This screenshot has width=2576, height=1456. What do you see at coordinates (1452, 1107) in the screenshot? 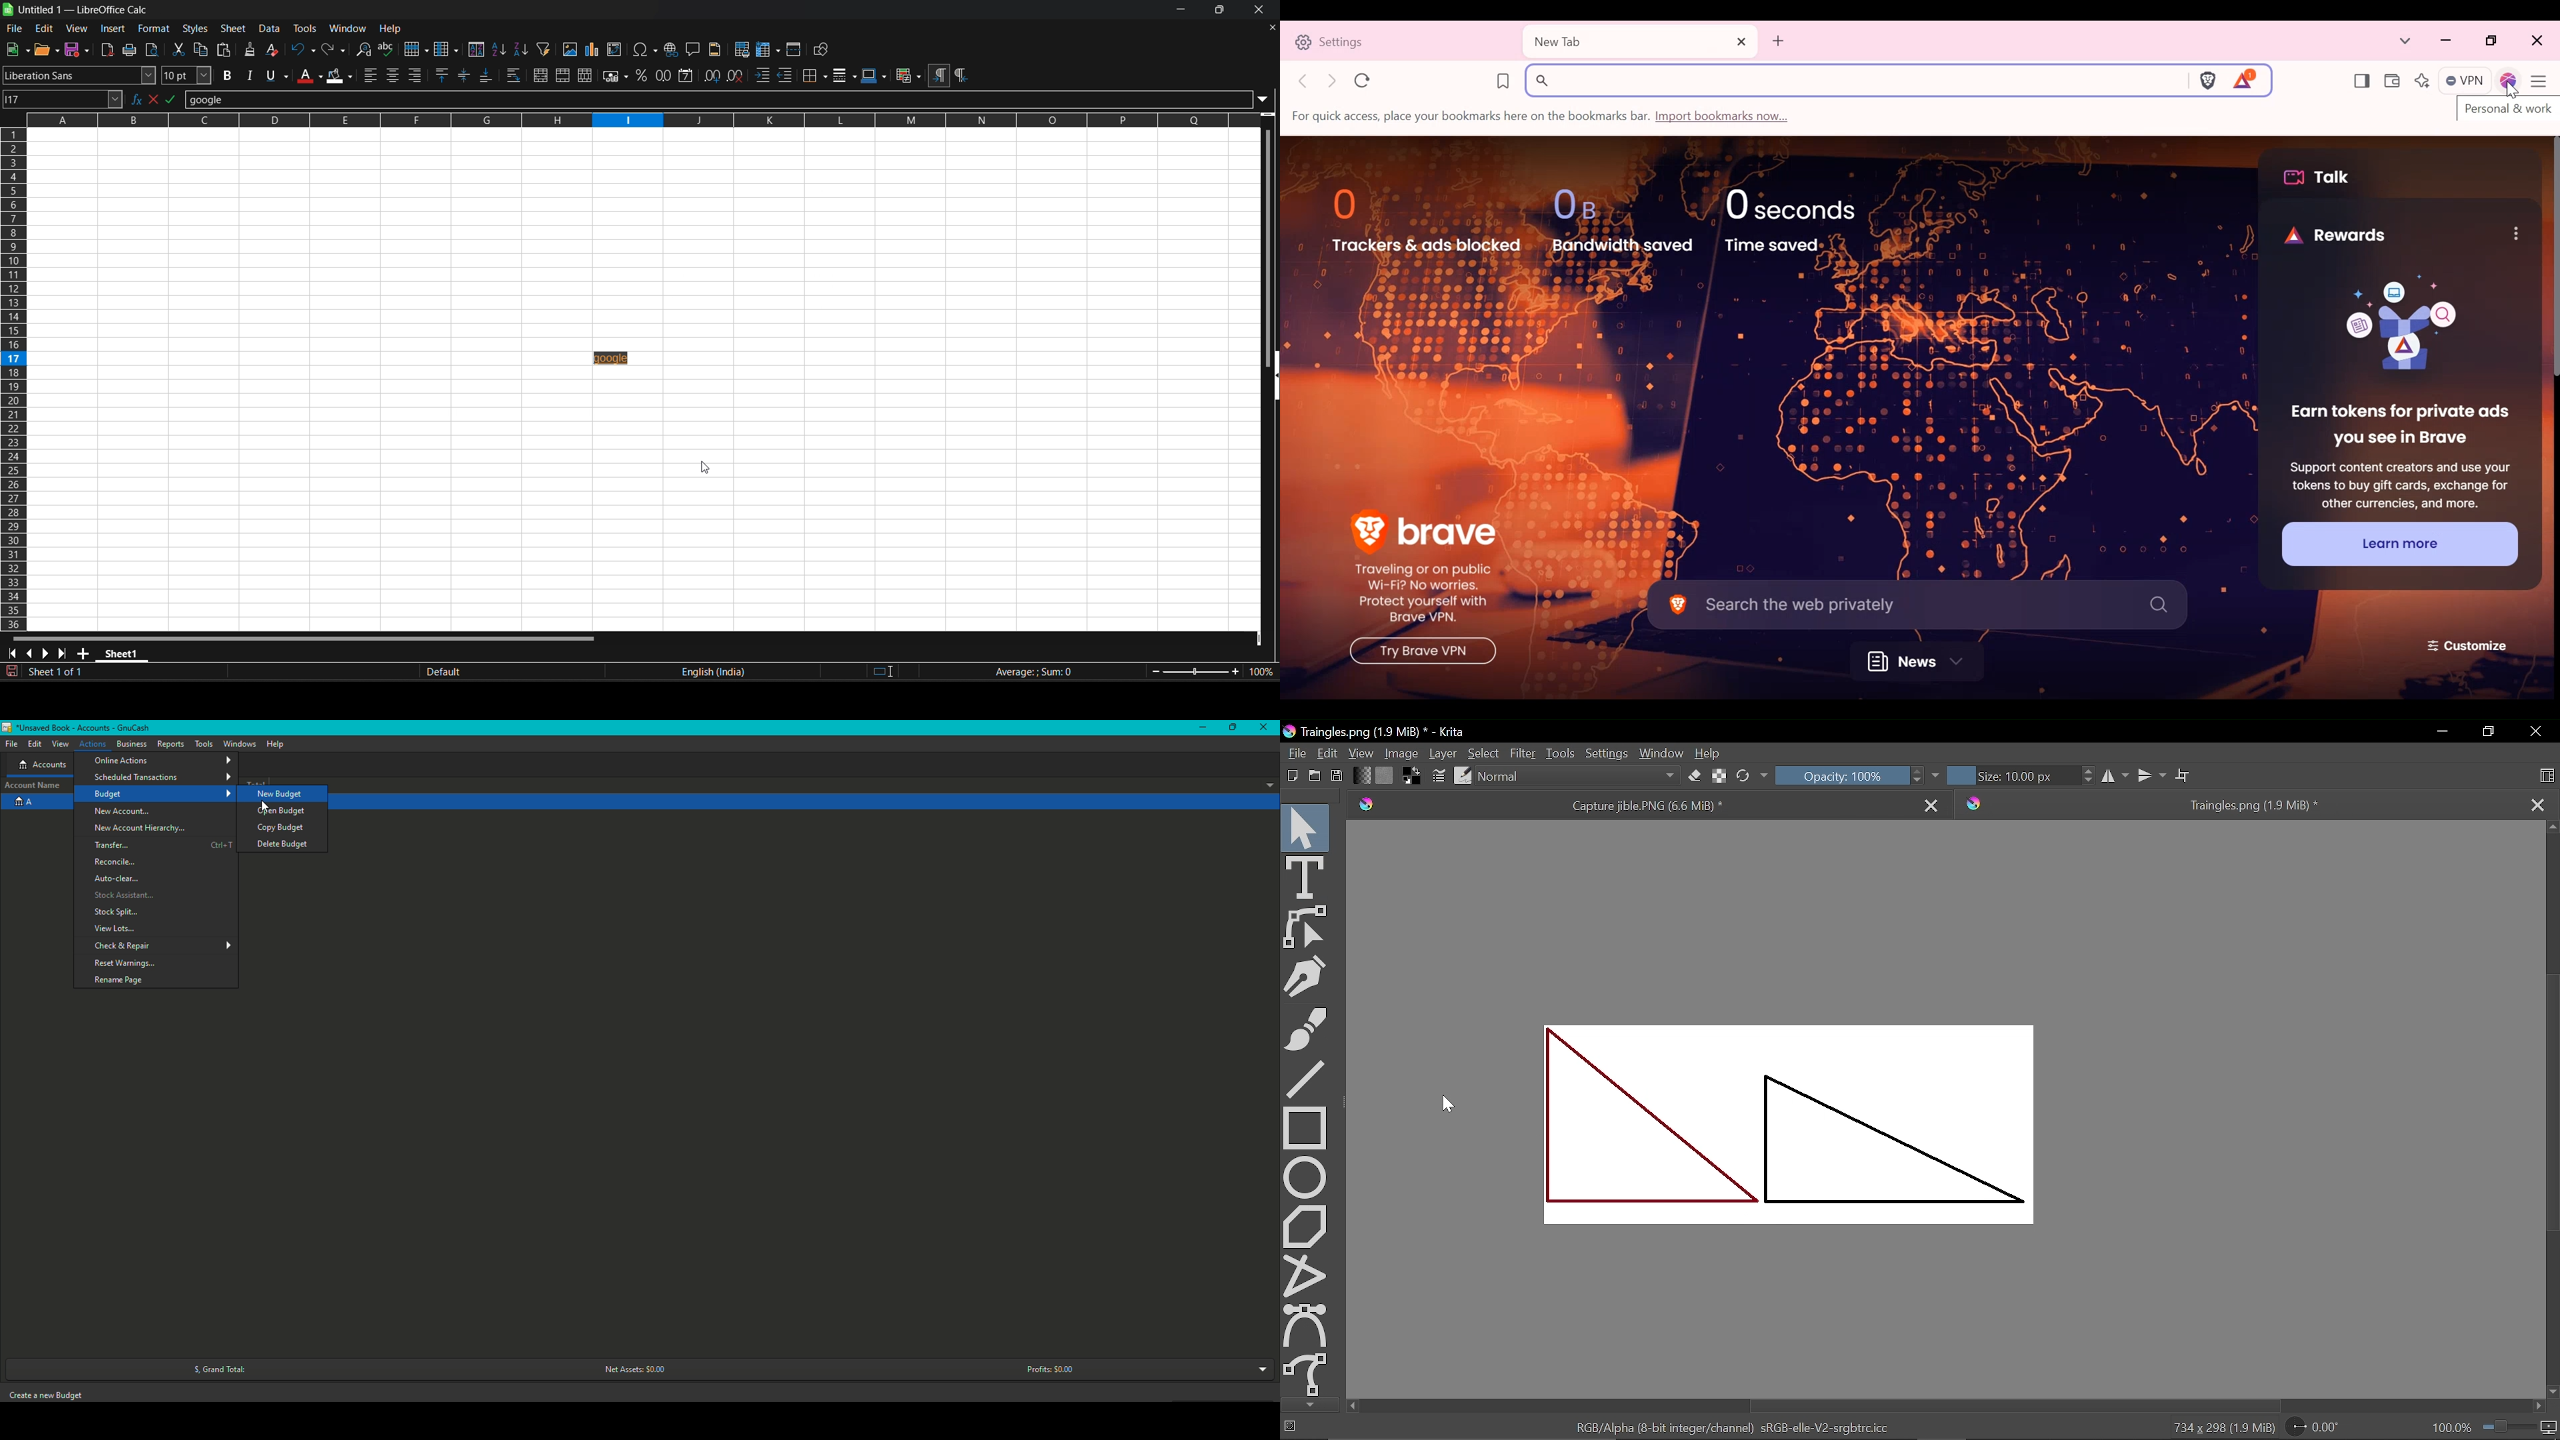
I see `cursor` at bounding box center [1452, 1107].